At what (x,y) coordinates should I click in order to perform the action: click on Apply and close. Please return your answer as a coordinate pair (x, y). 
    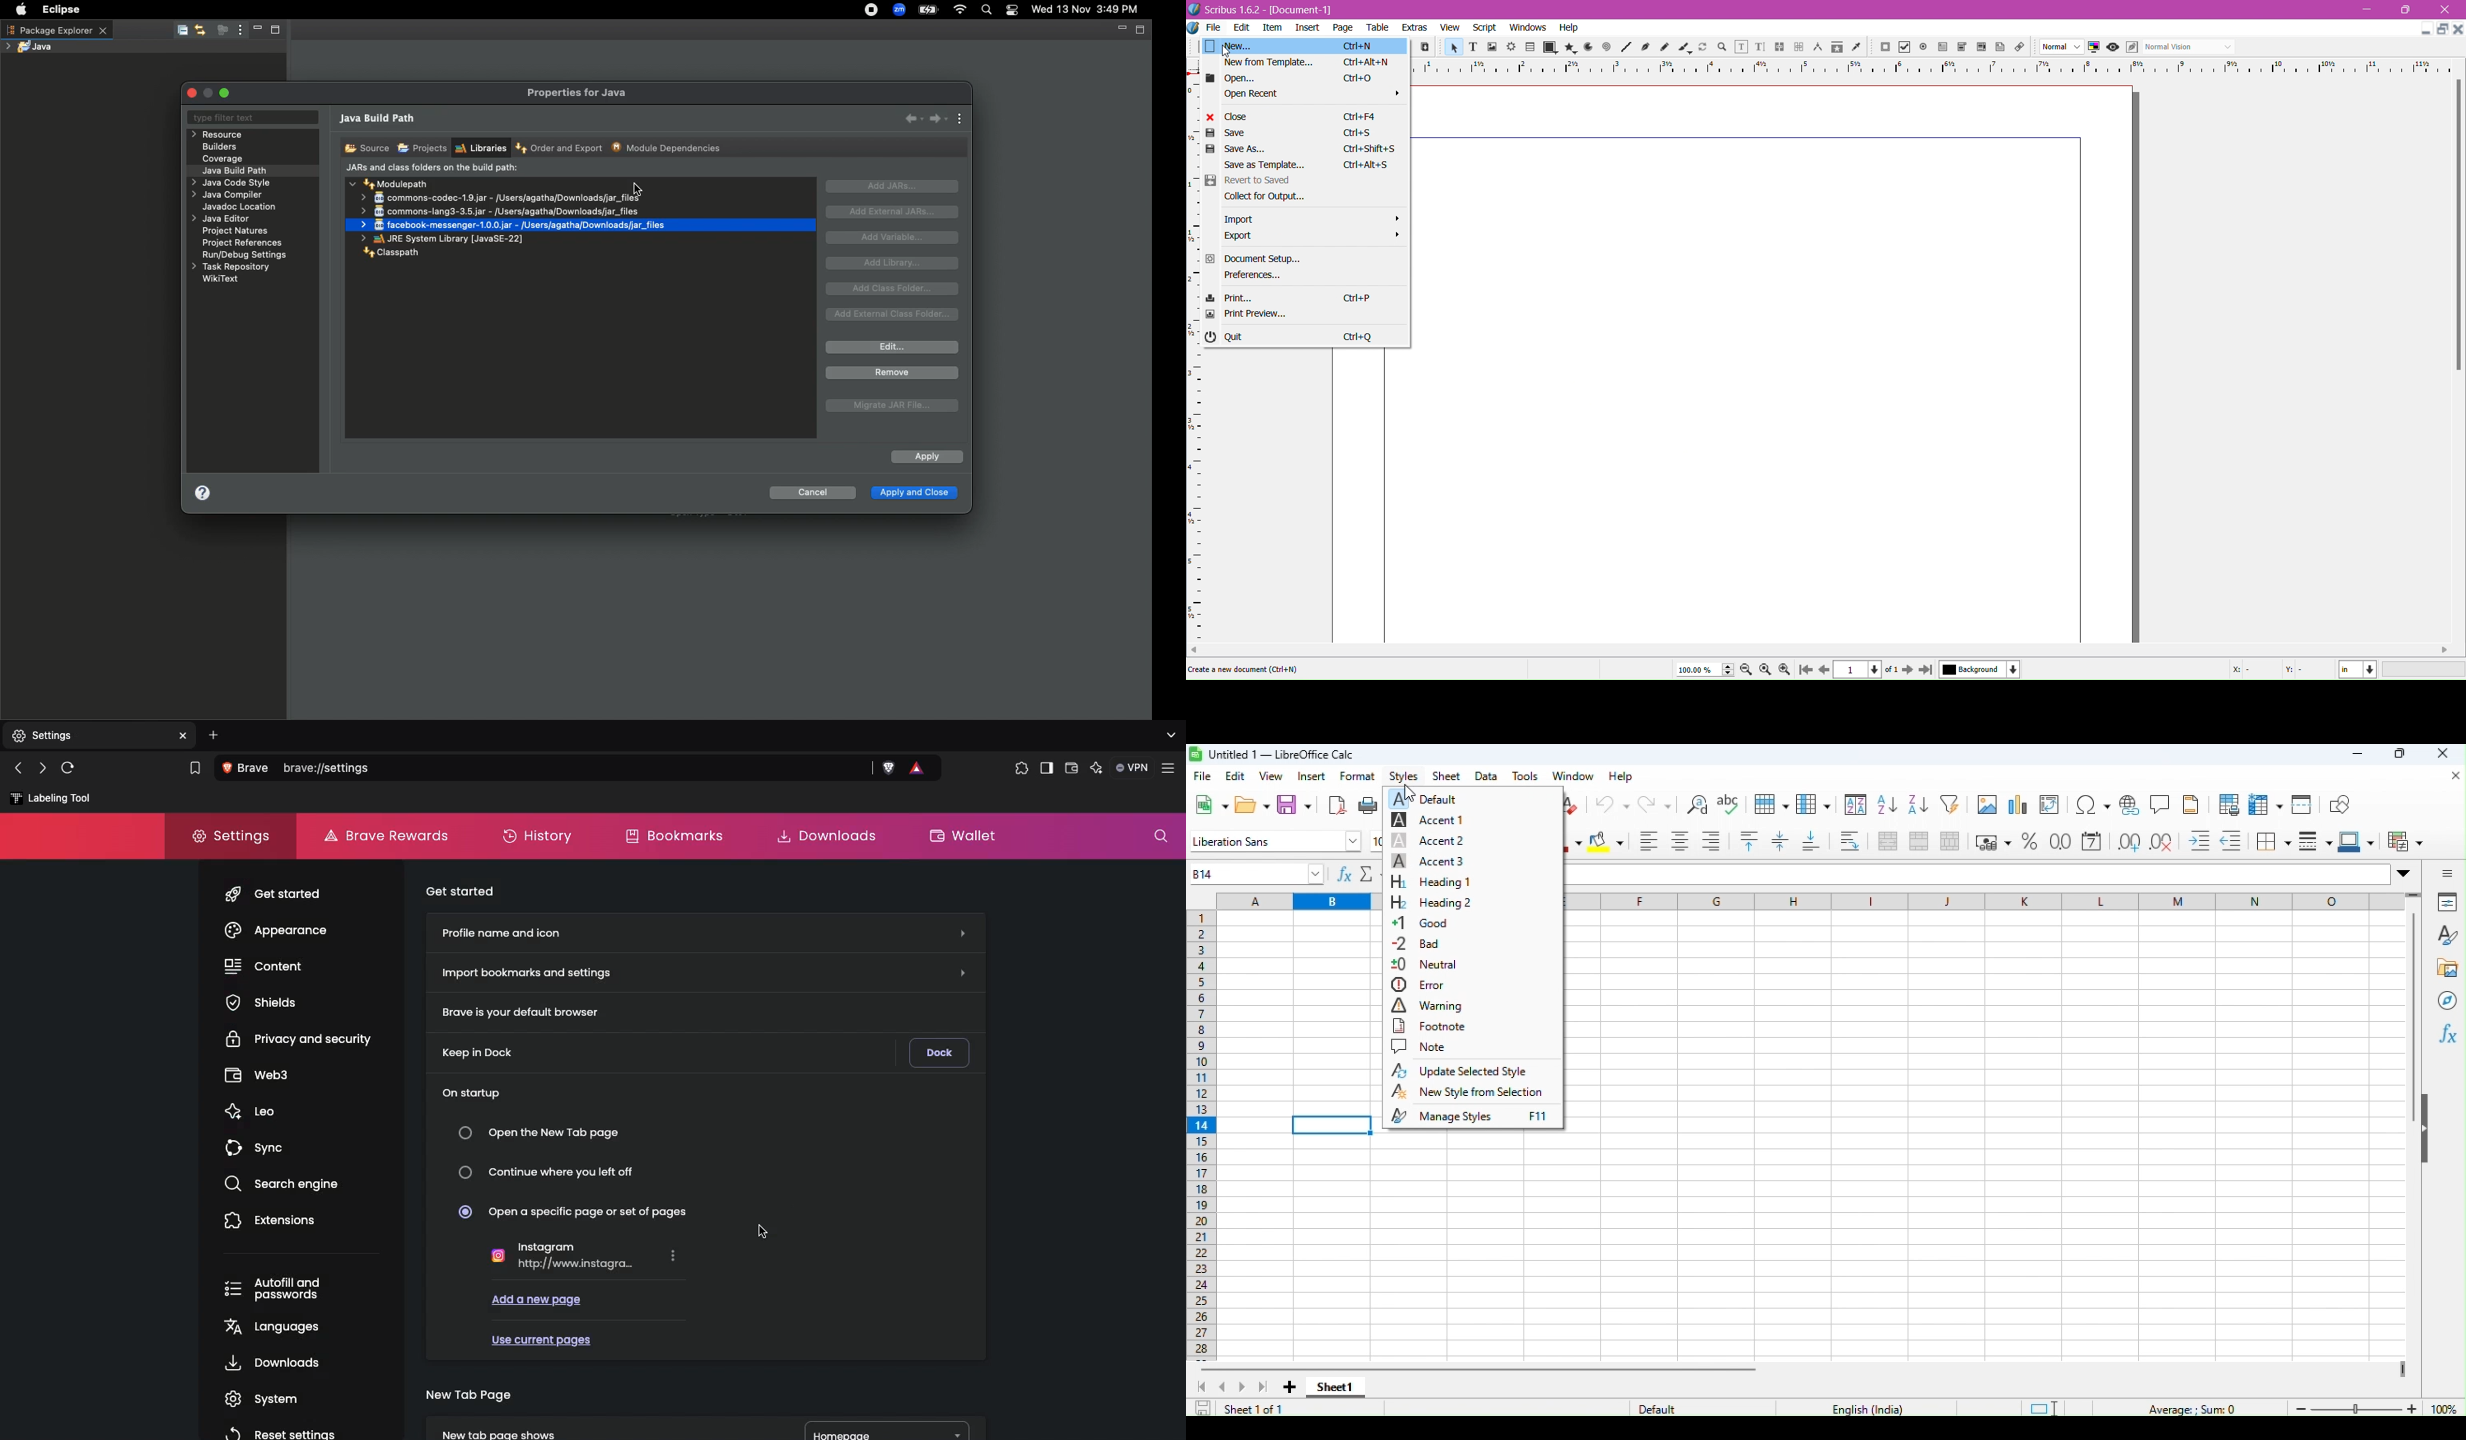
    Looking at the image, I should click on (913, 494).